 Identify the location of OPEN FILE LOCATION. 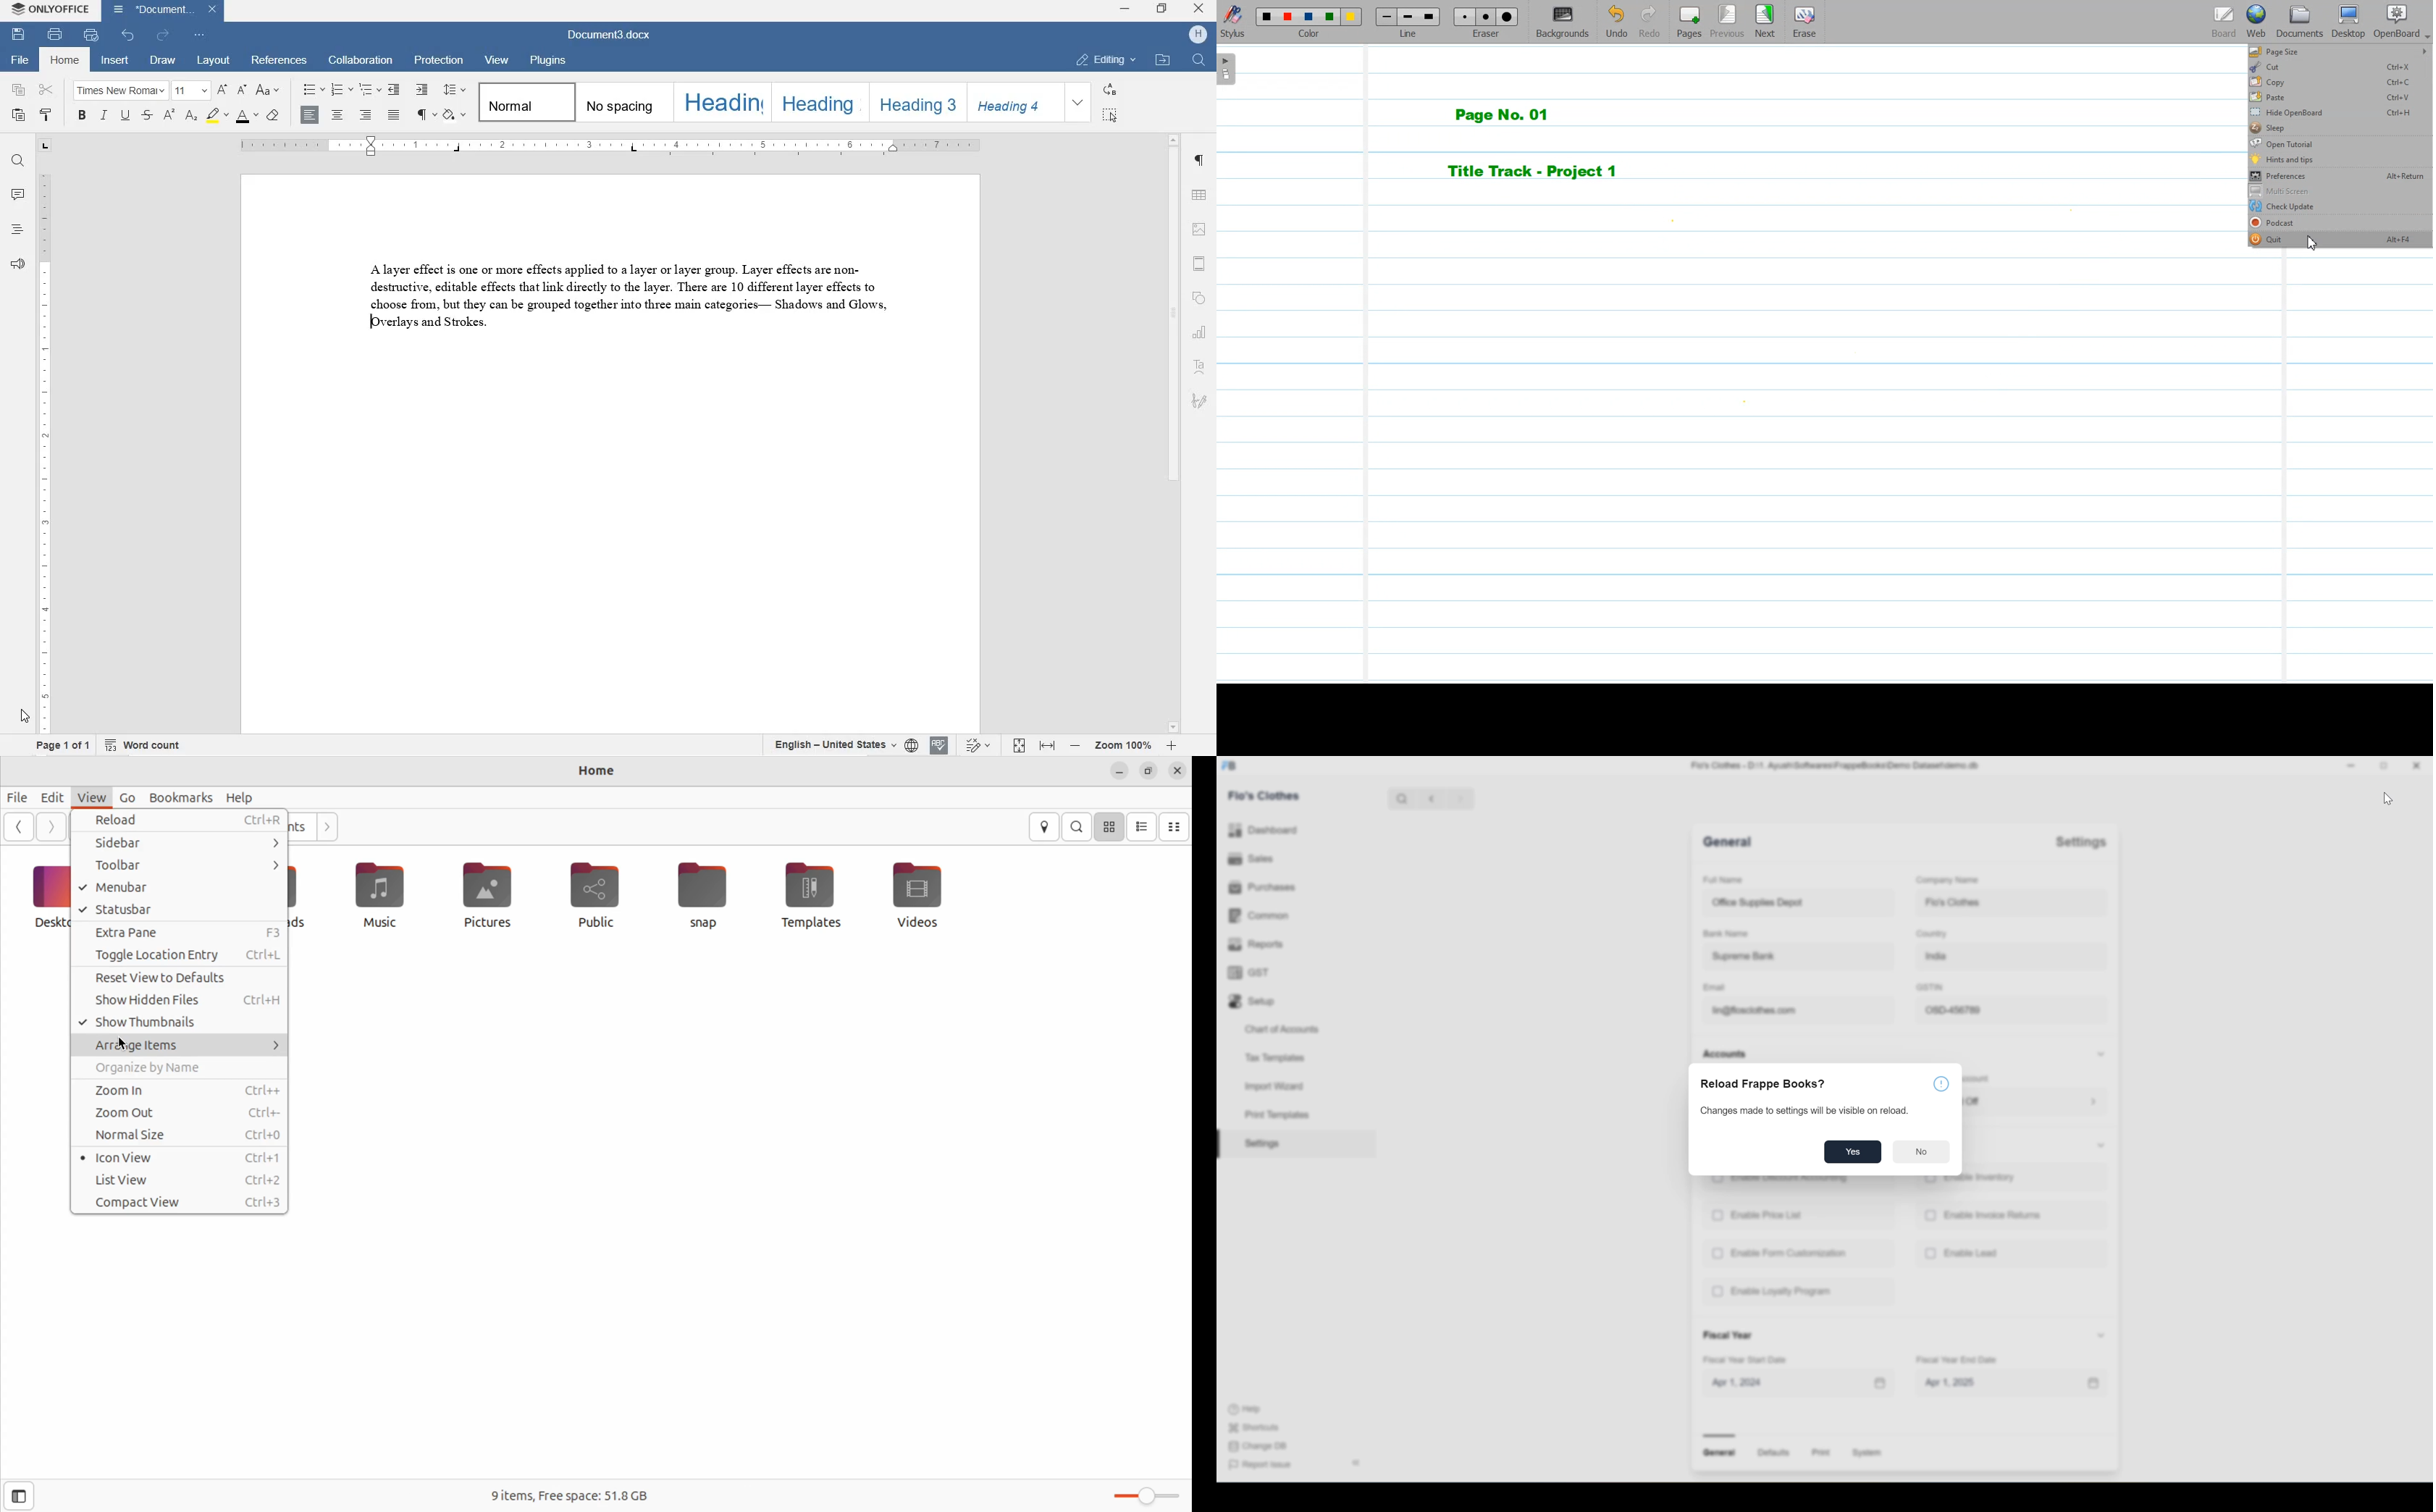
(1161, 59).